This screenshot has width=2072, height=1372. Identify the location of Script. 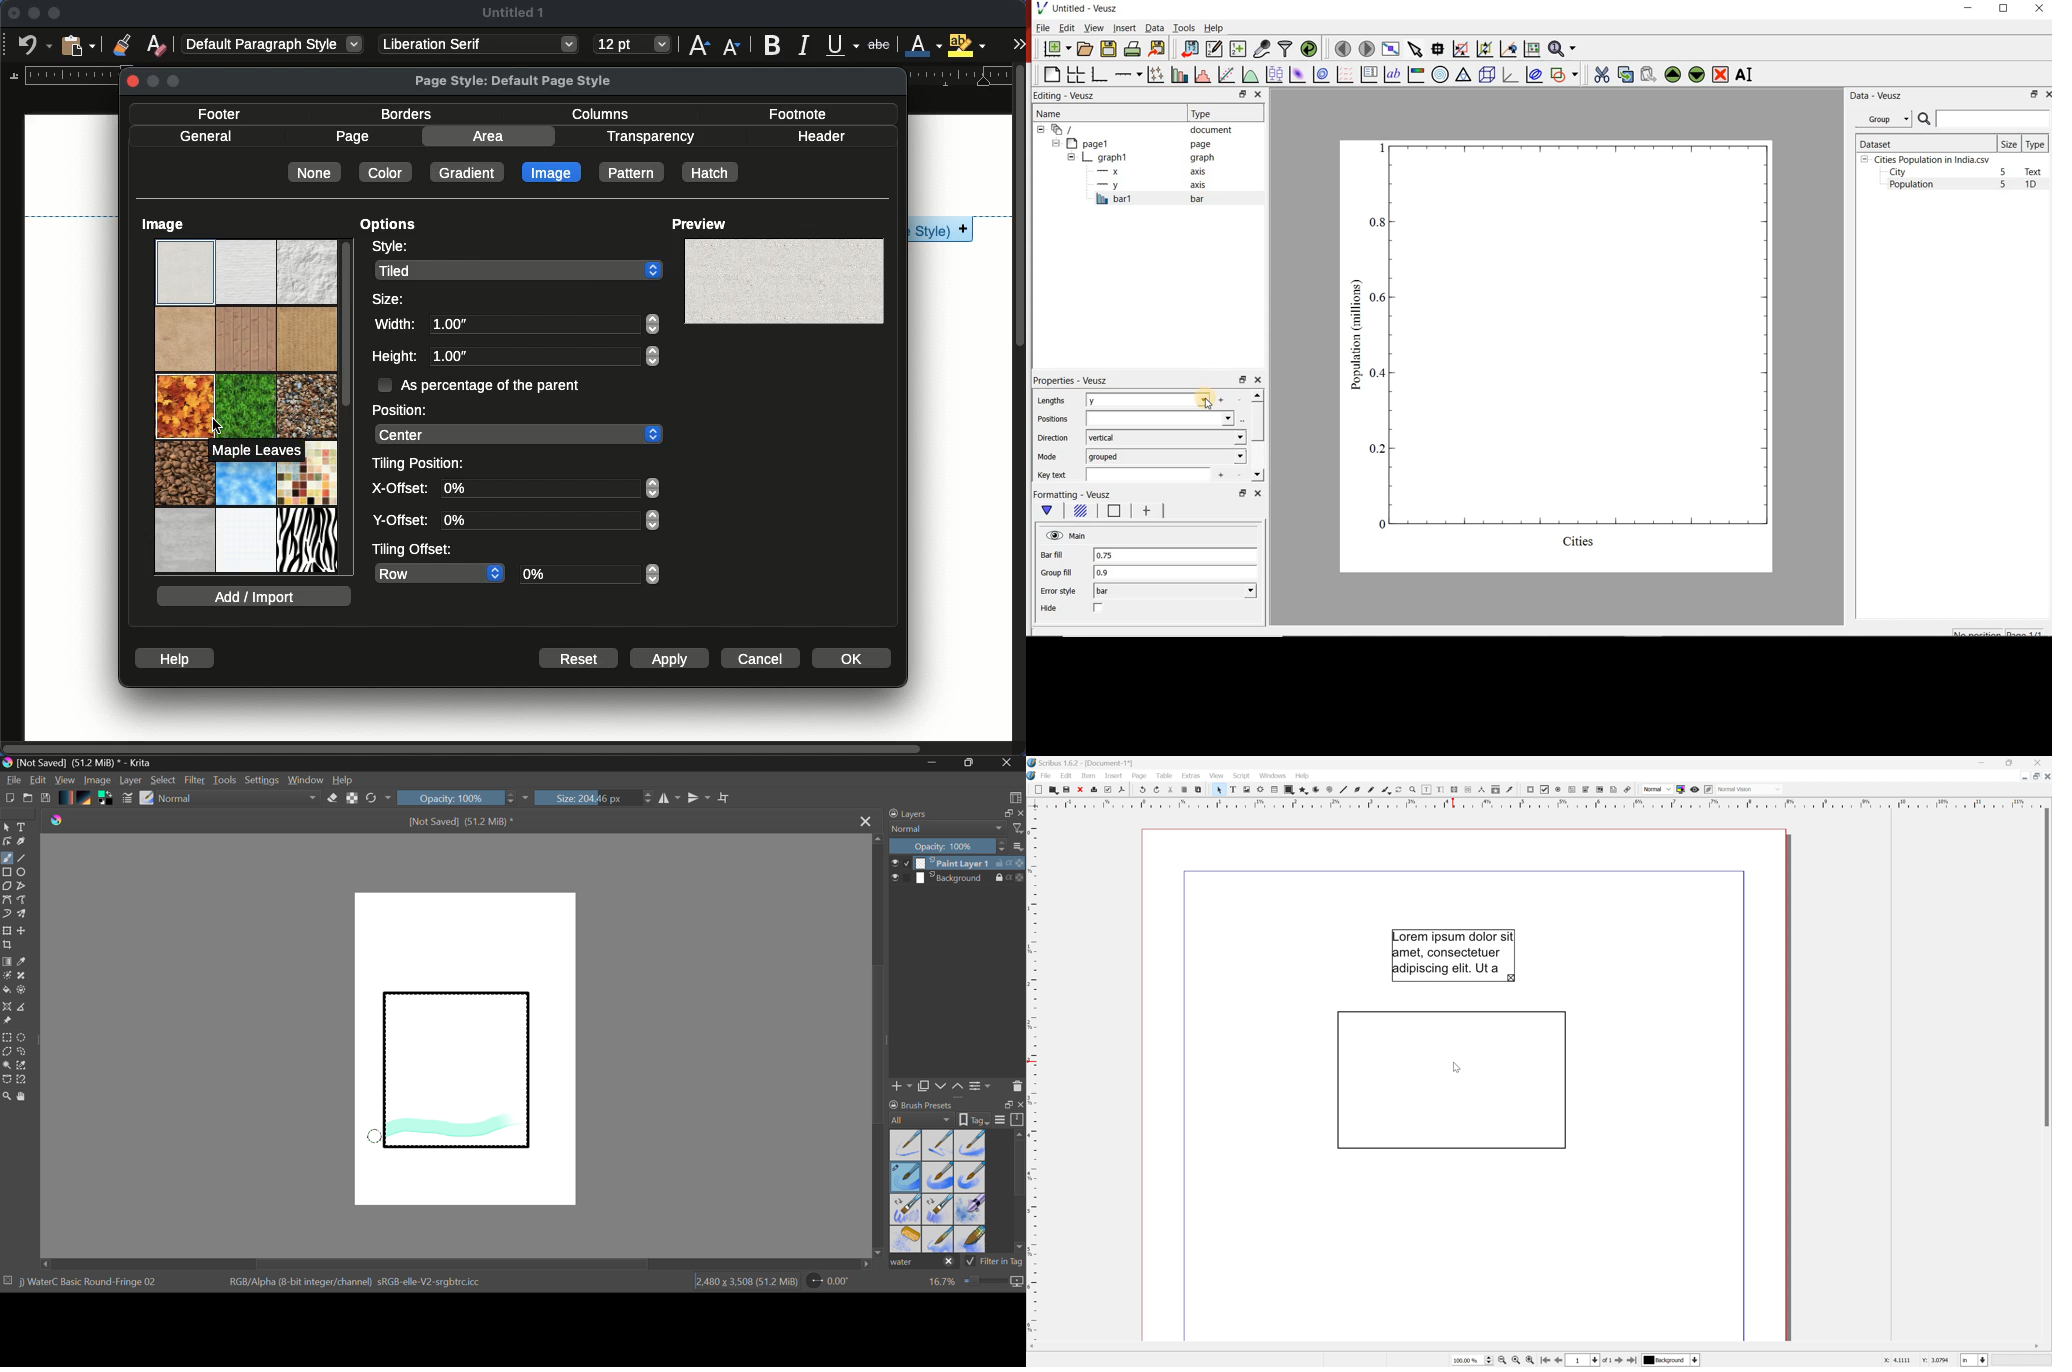
(1242, 774).